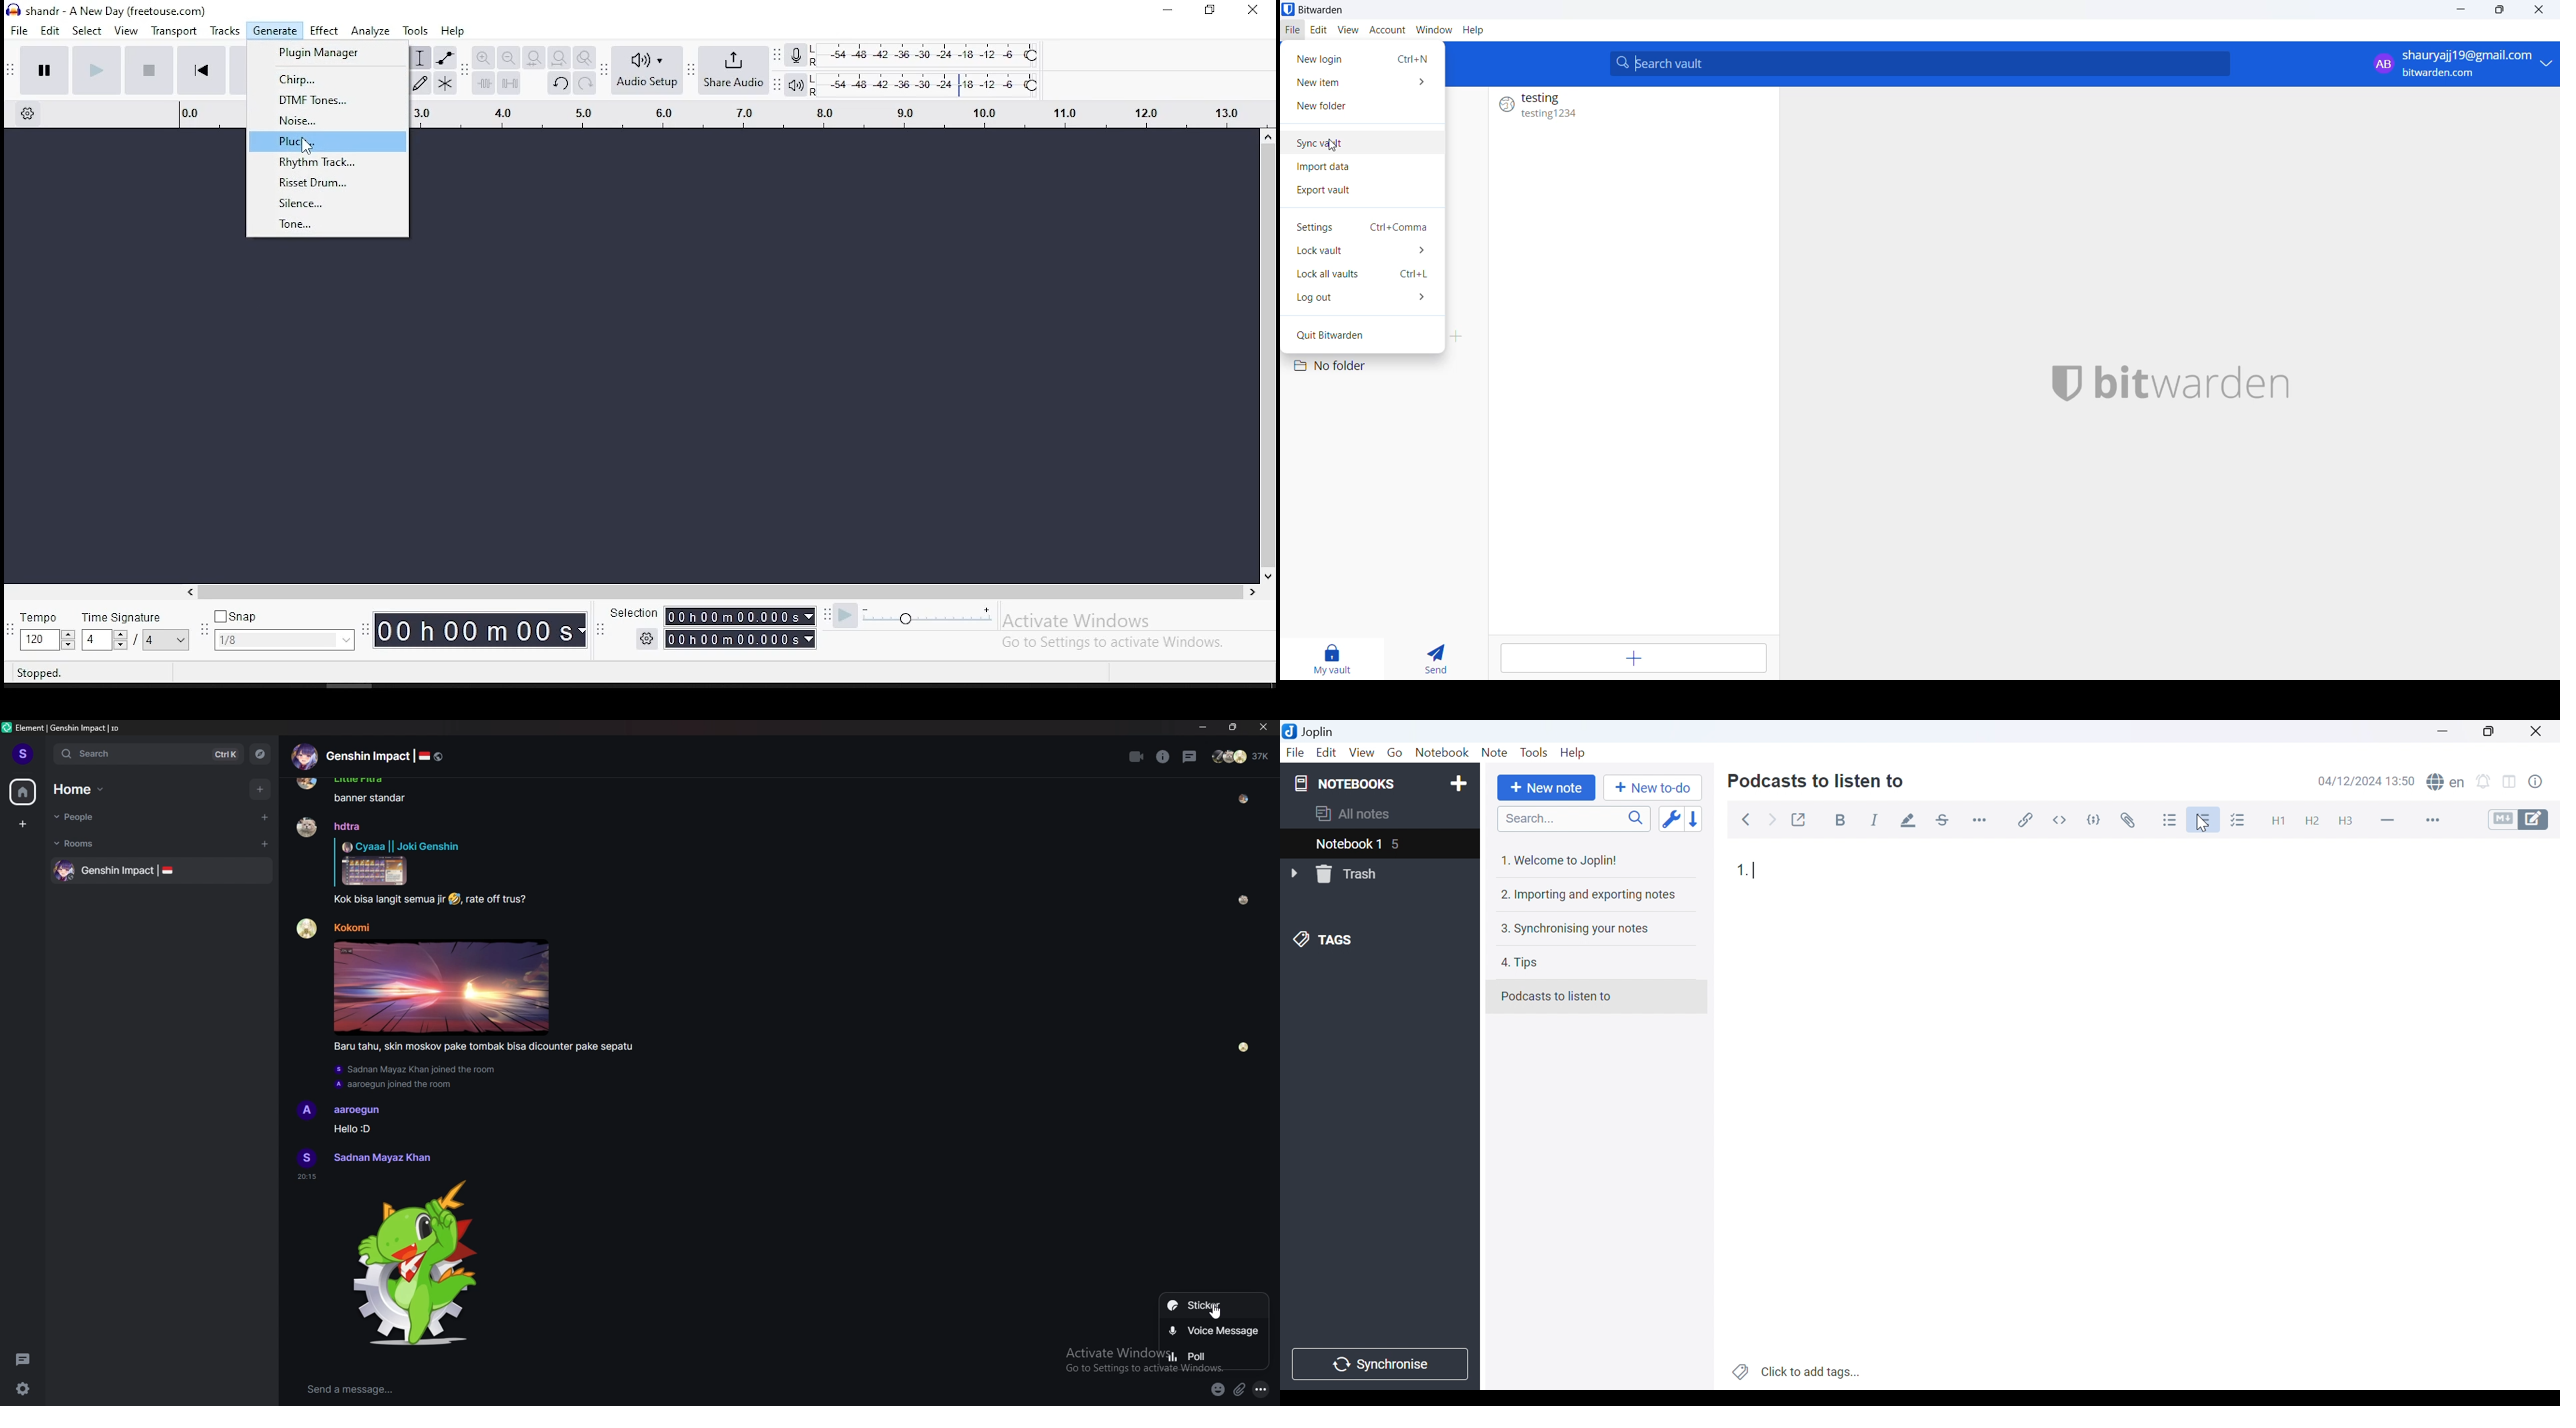  I want to click on New to-do, so click(1657, 788).